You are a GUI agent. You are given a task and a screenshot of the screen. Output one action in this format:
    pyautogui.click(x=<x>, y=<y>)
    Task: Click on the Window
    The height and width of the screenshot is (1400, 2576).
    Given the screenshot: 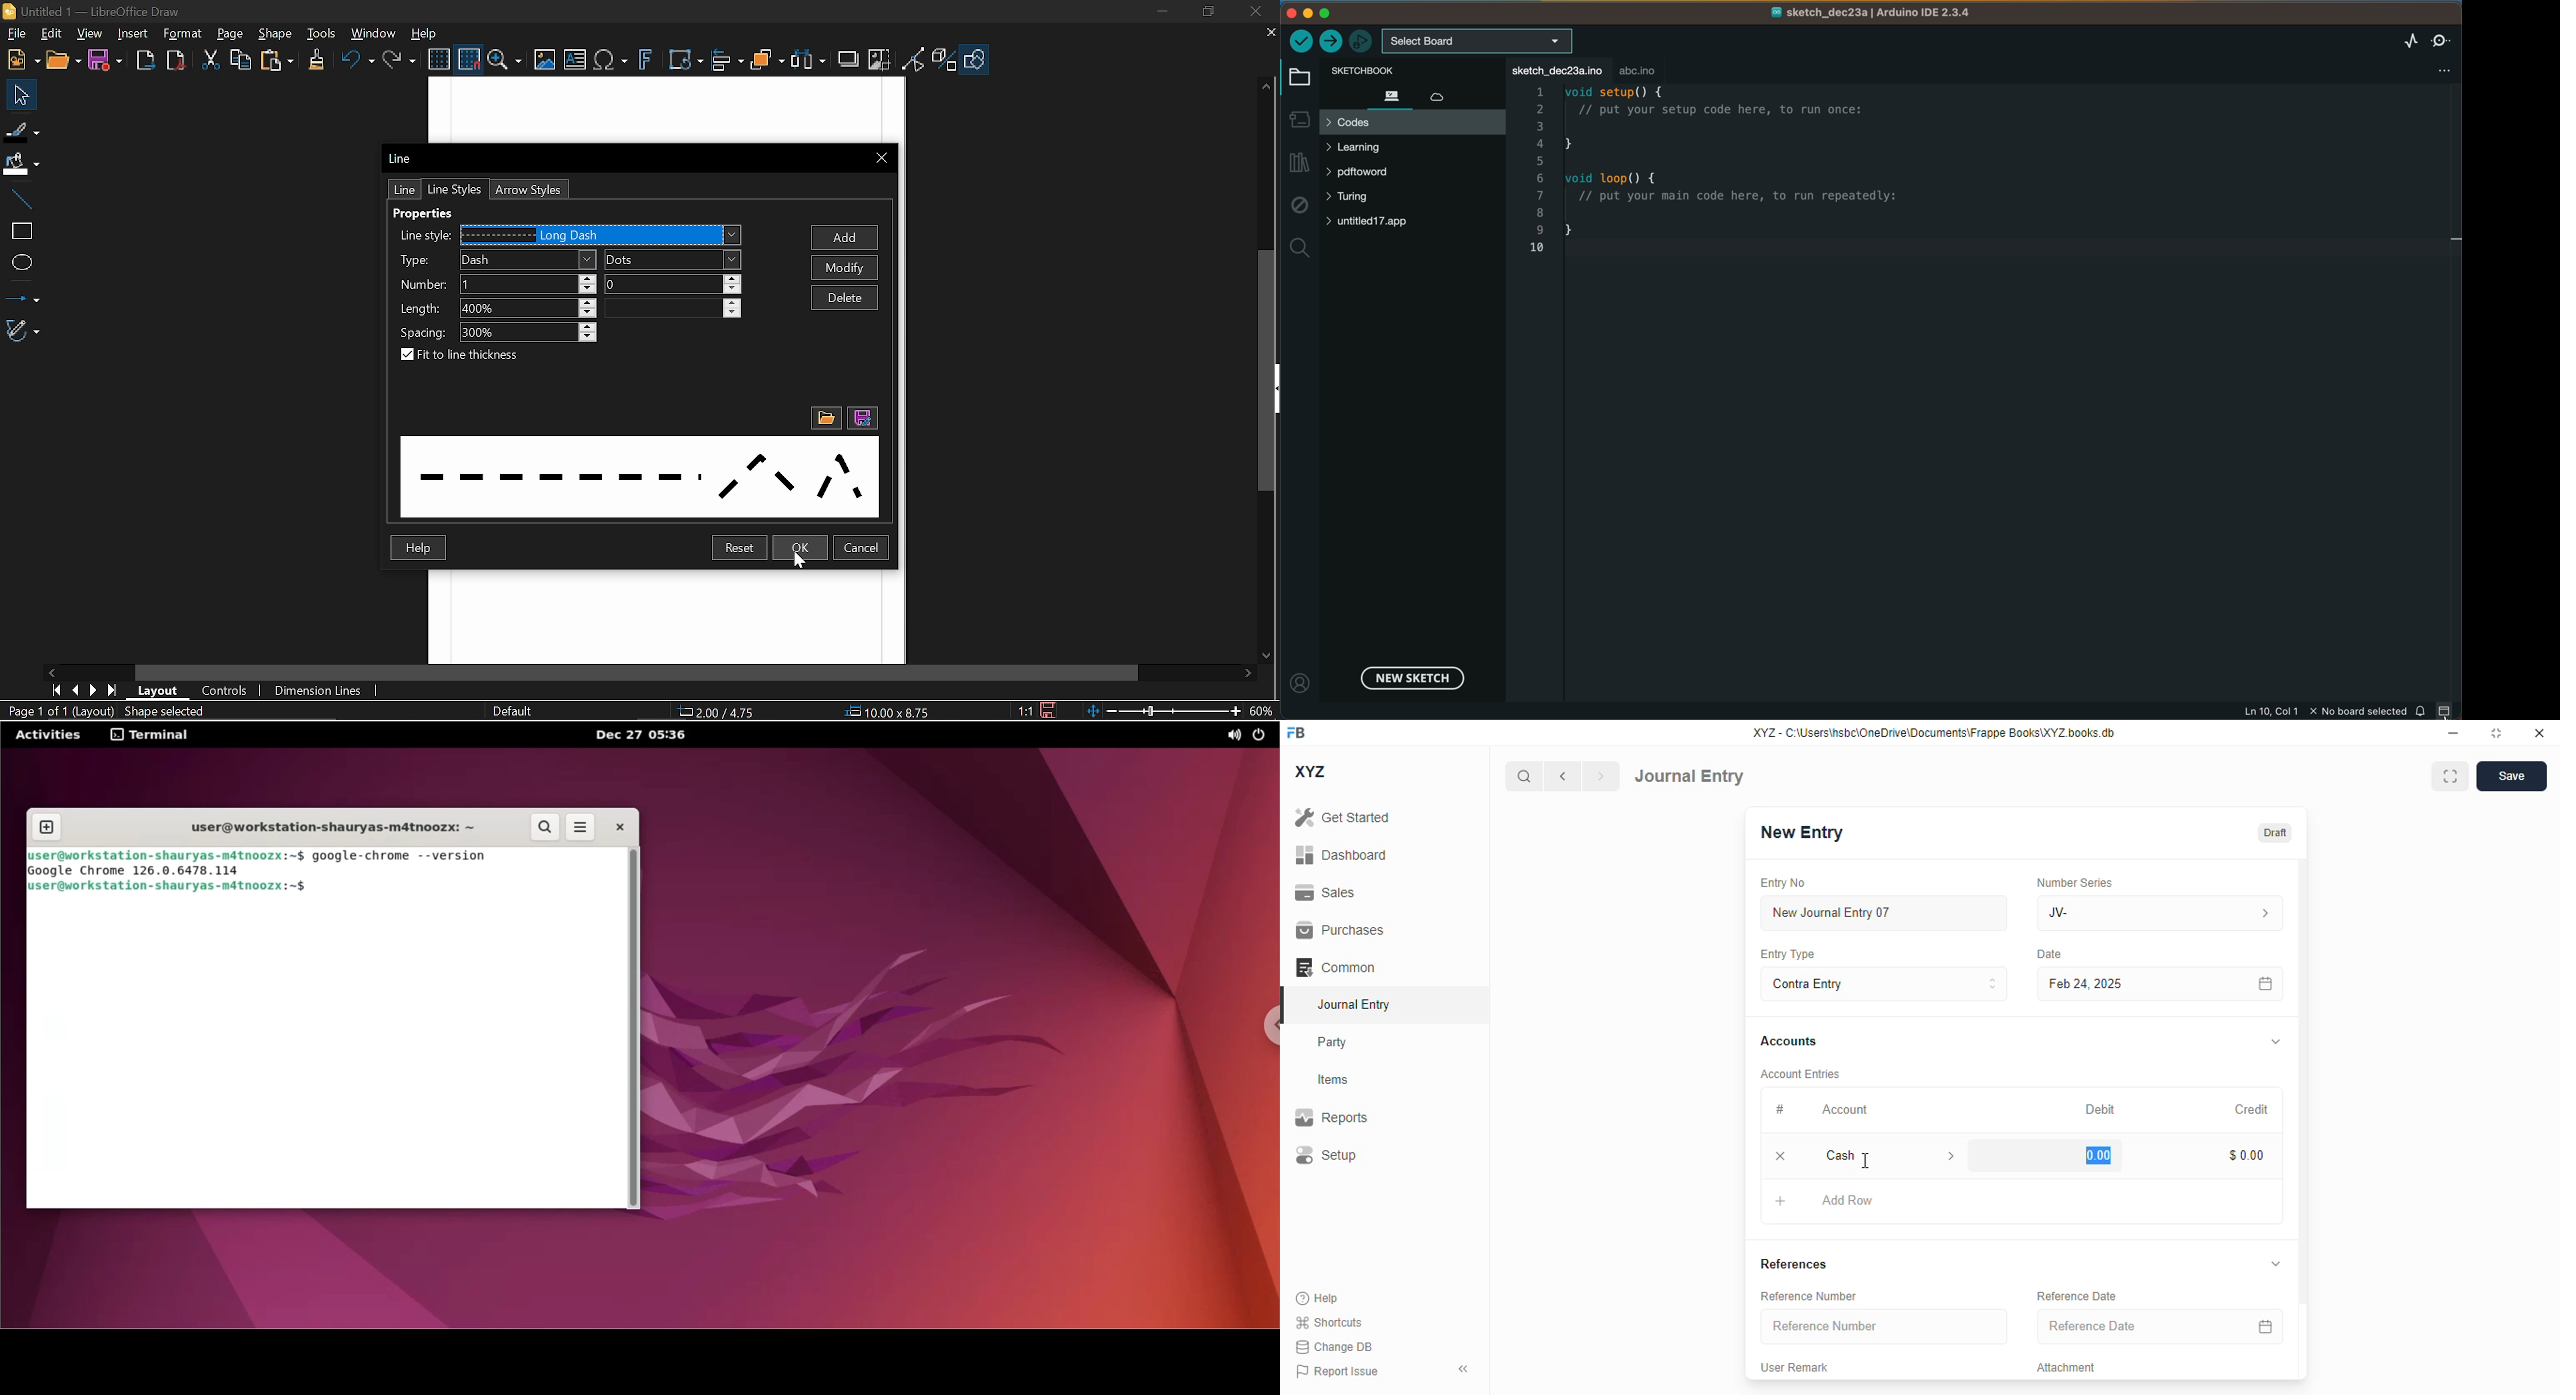 What is the action you would take?
    pyautogui.click(x=374, y=32)
    